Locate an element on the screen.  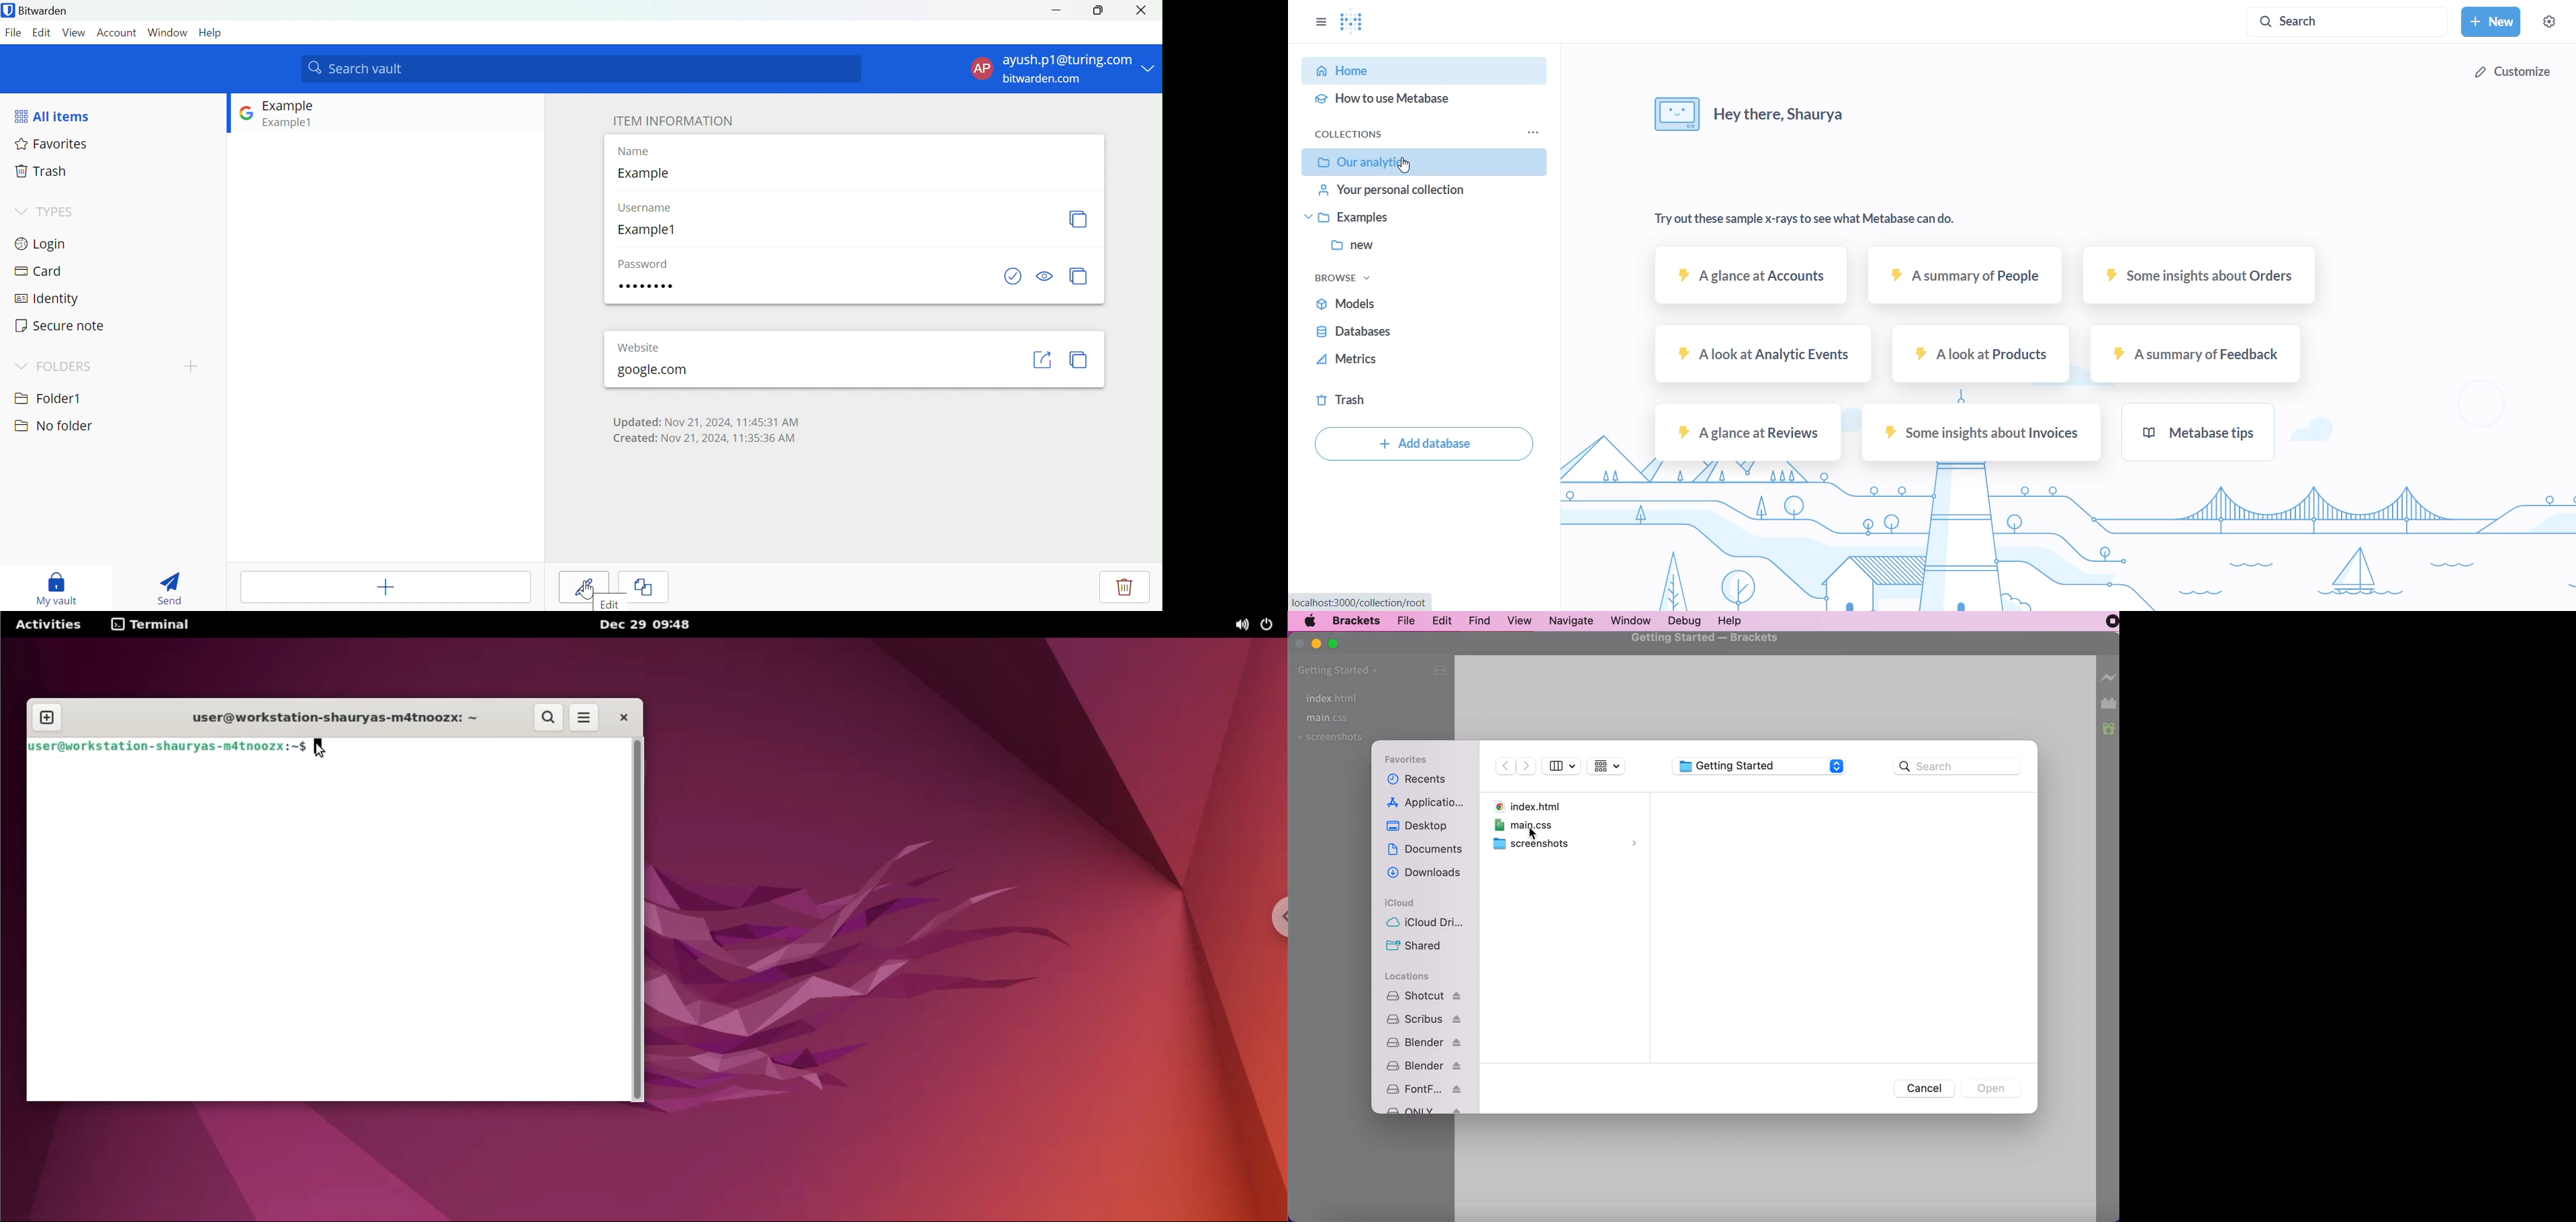
folder getting started is located at coordinates (1341, 670).